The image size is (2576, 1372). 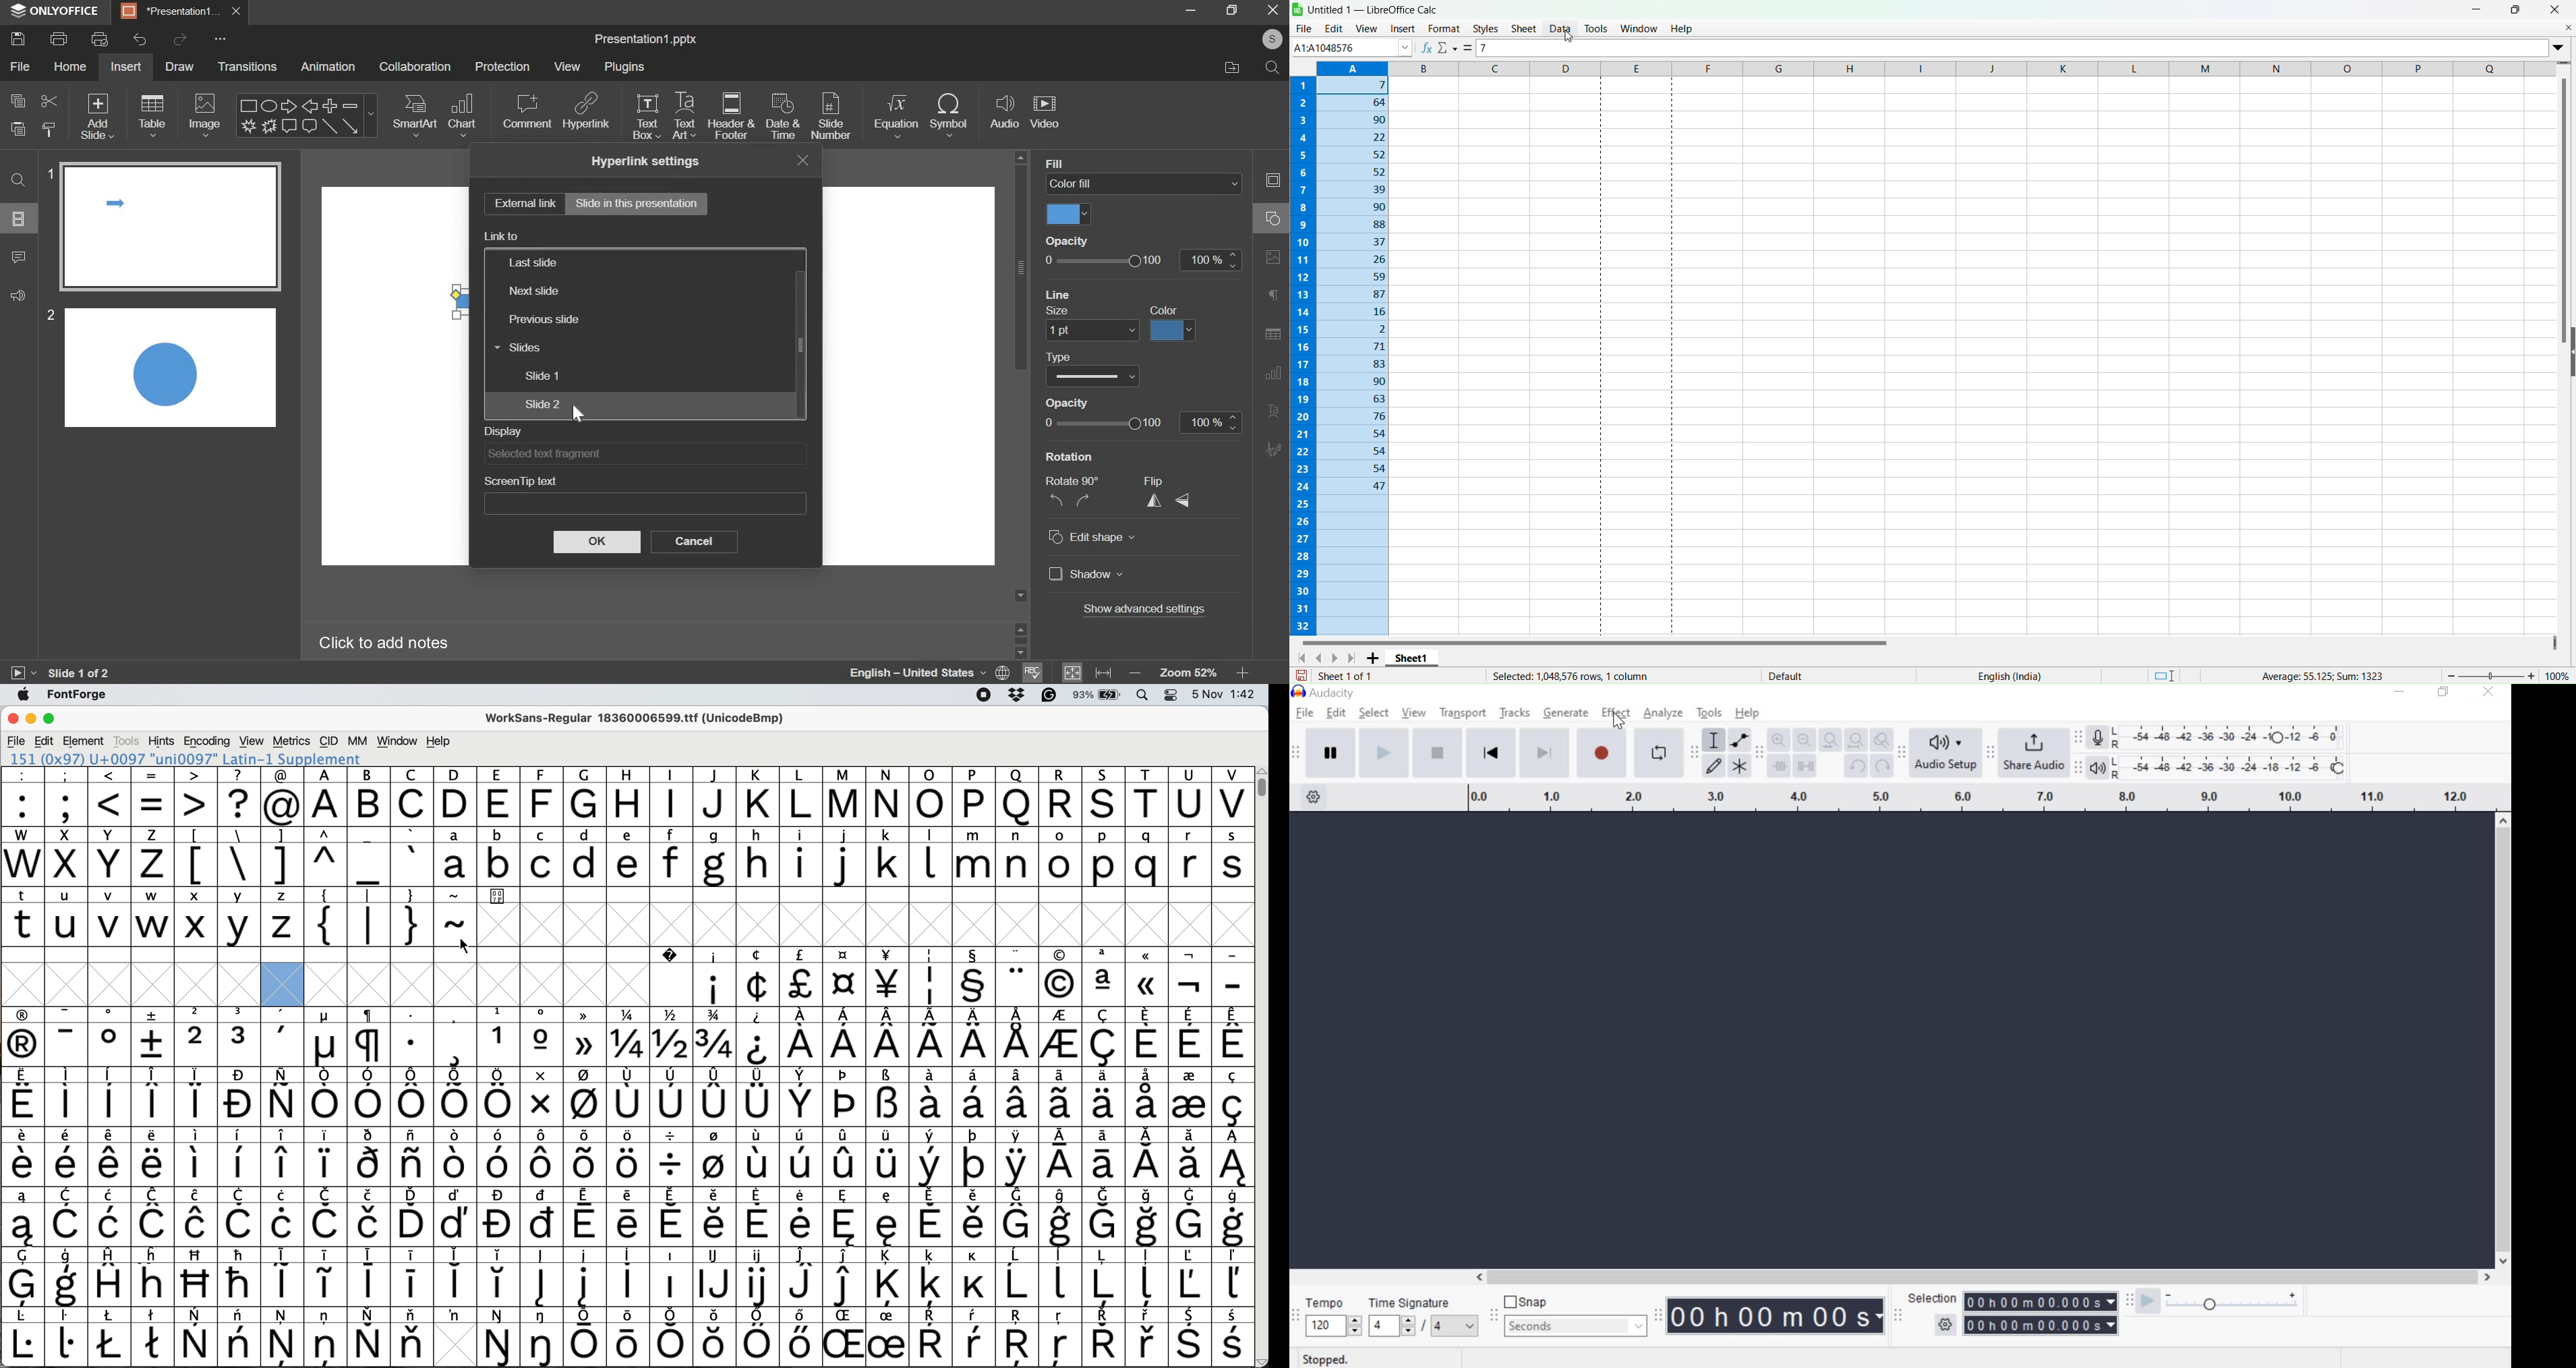 What do you see at coordinates (351, 125) in the screenshot?
I see `Arrow` at bounding box center [351, 125].